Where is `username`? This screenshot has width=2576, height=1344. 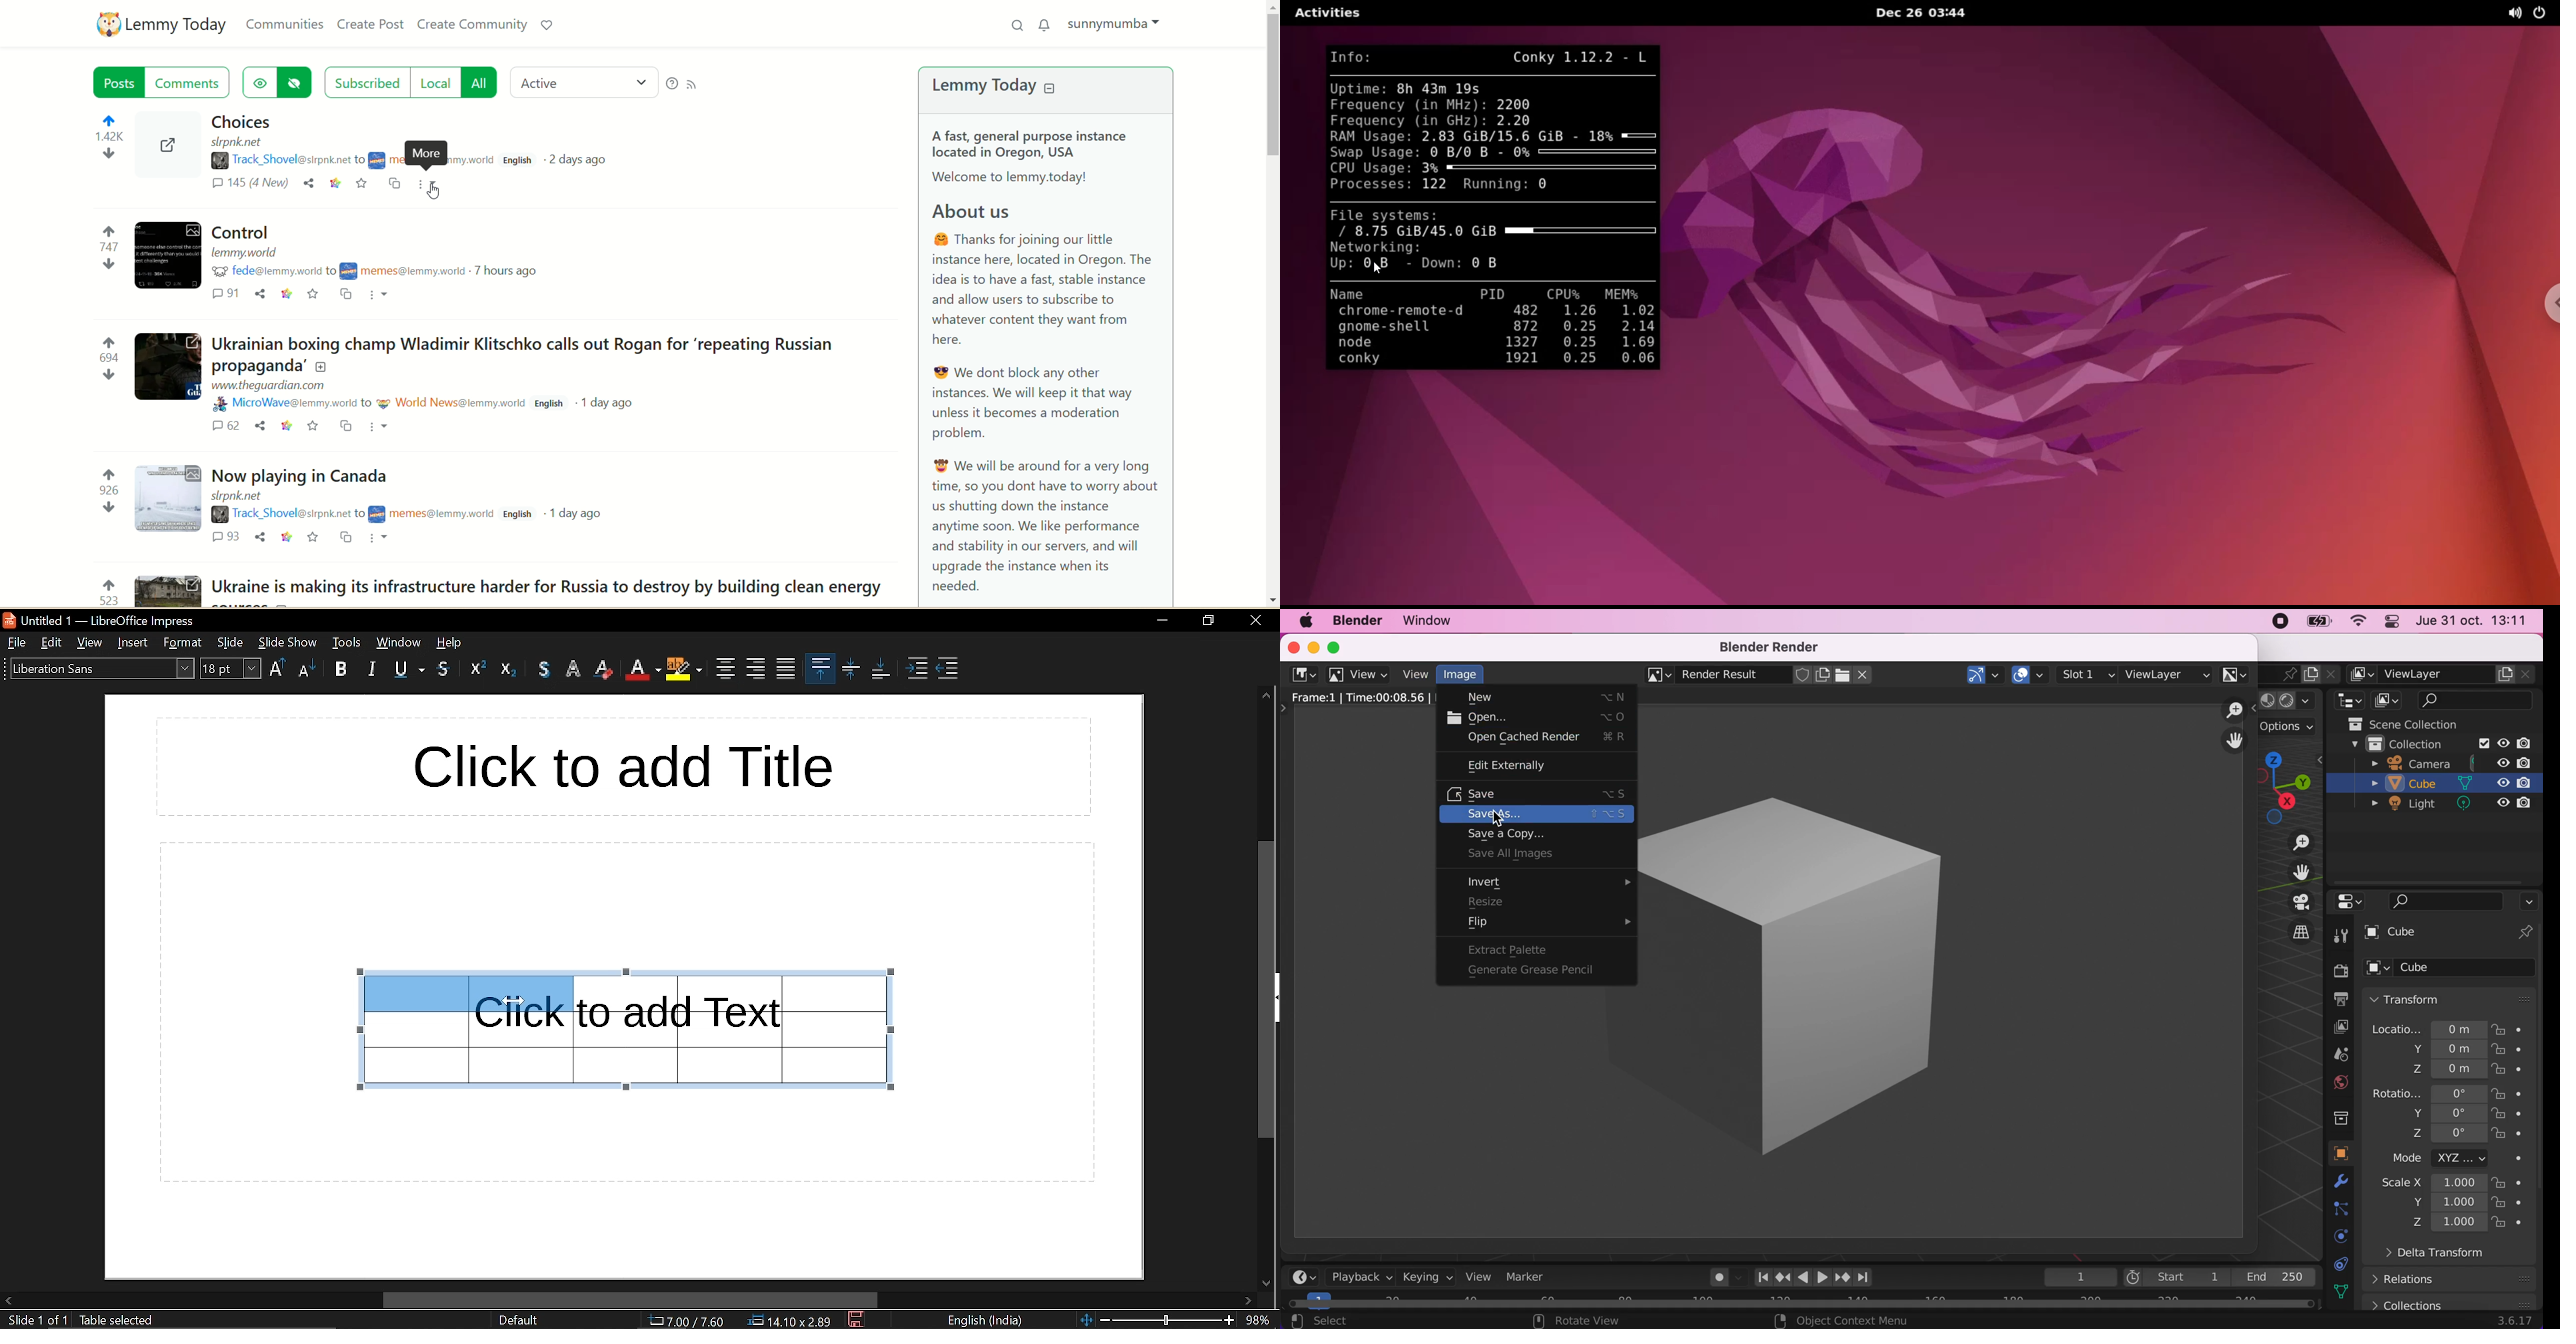 username is located at coordinates (286, 159).